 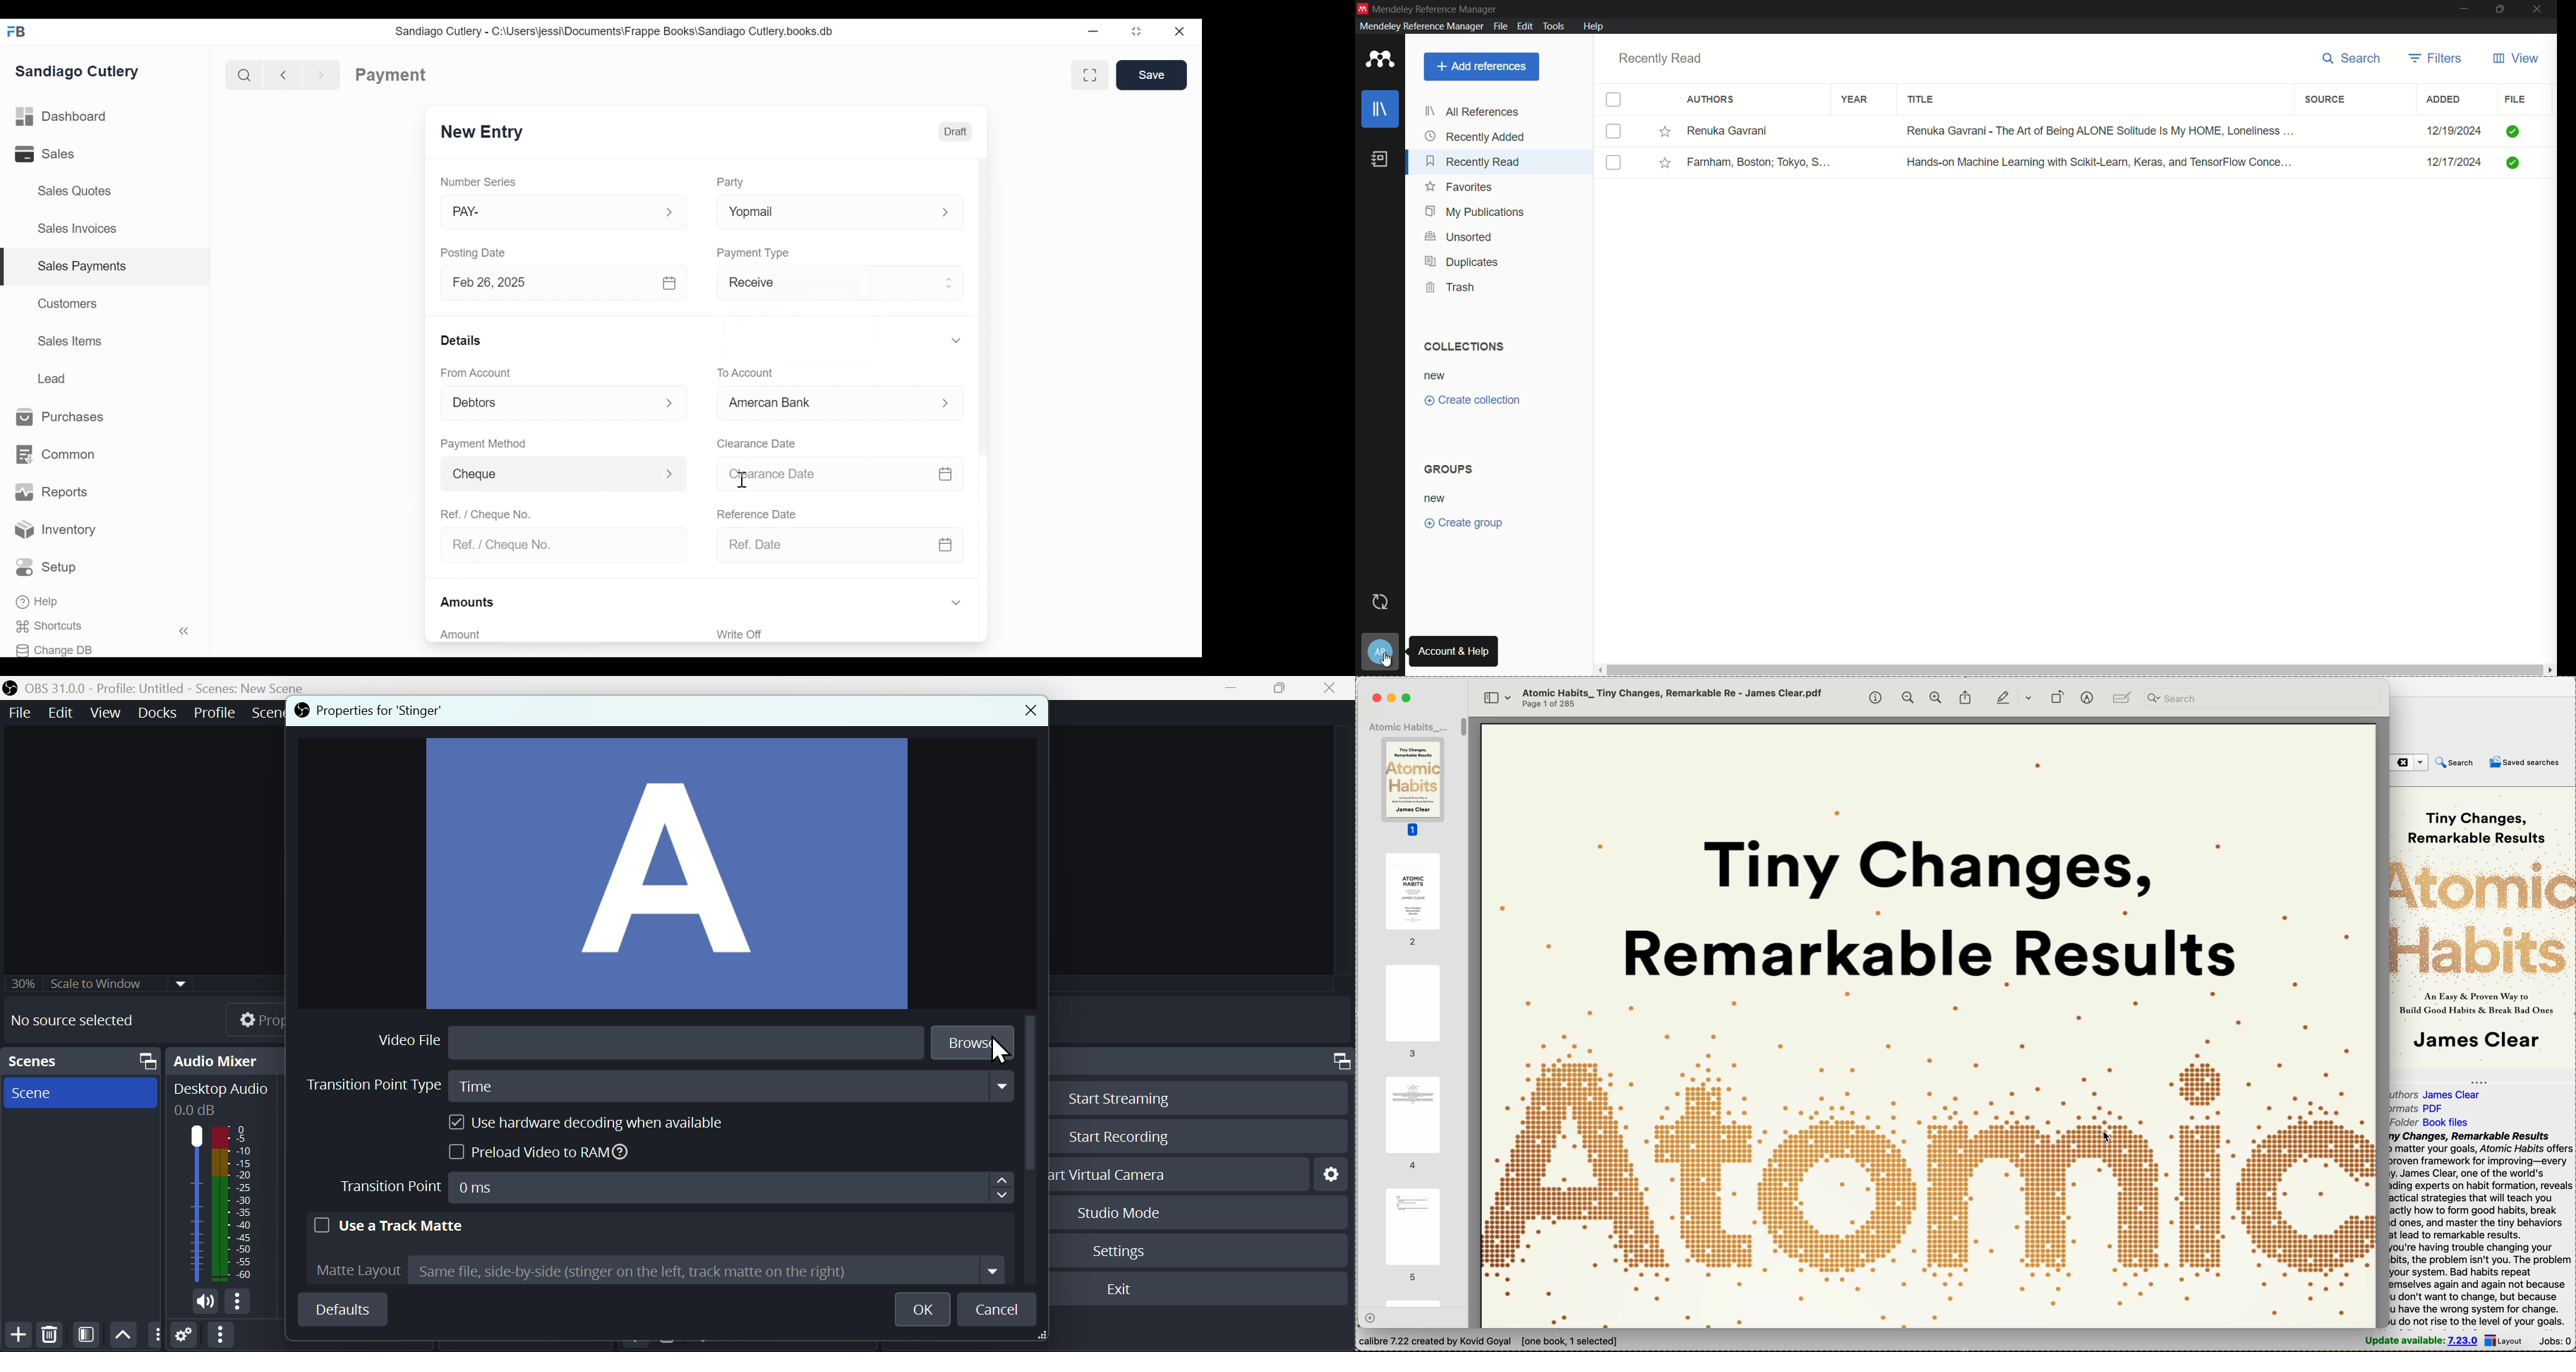 I want to click on Same file side by side bracket stinger on the left track mate on the] close, so click(x=708, y=1273).